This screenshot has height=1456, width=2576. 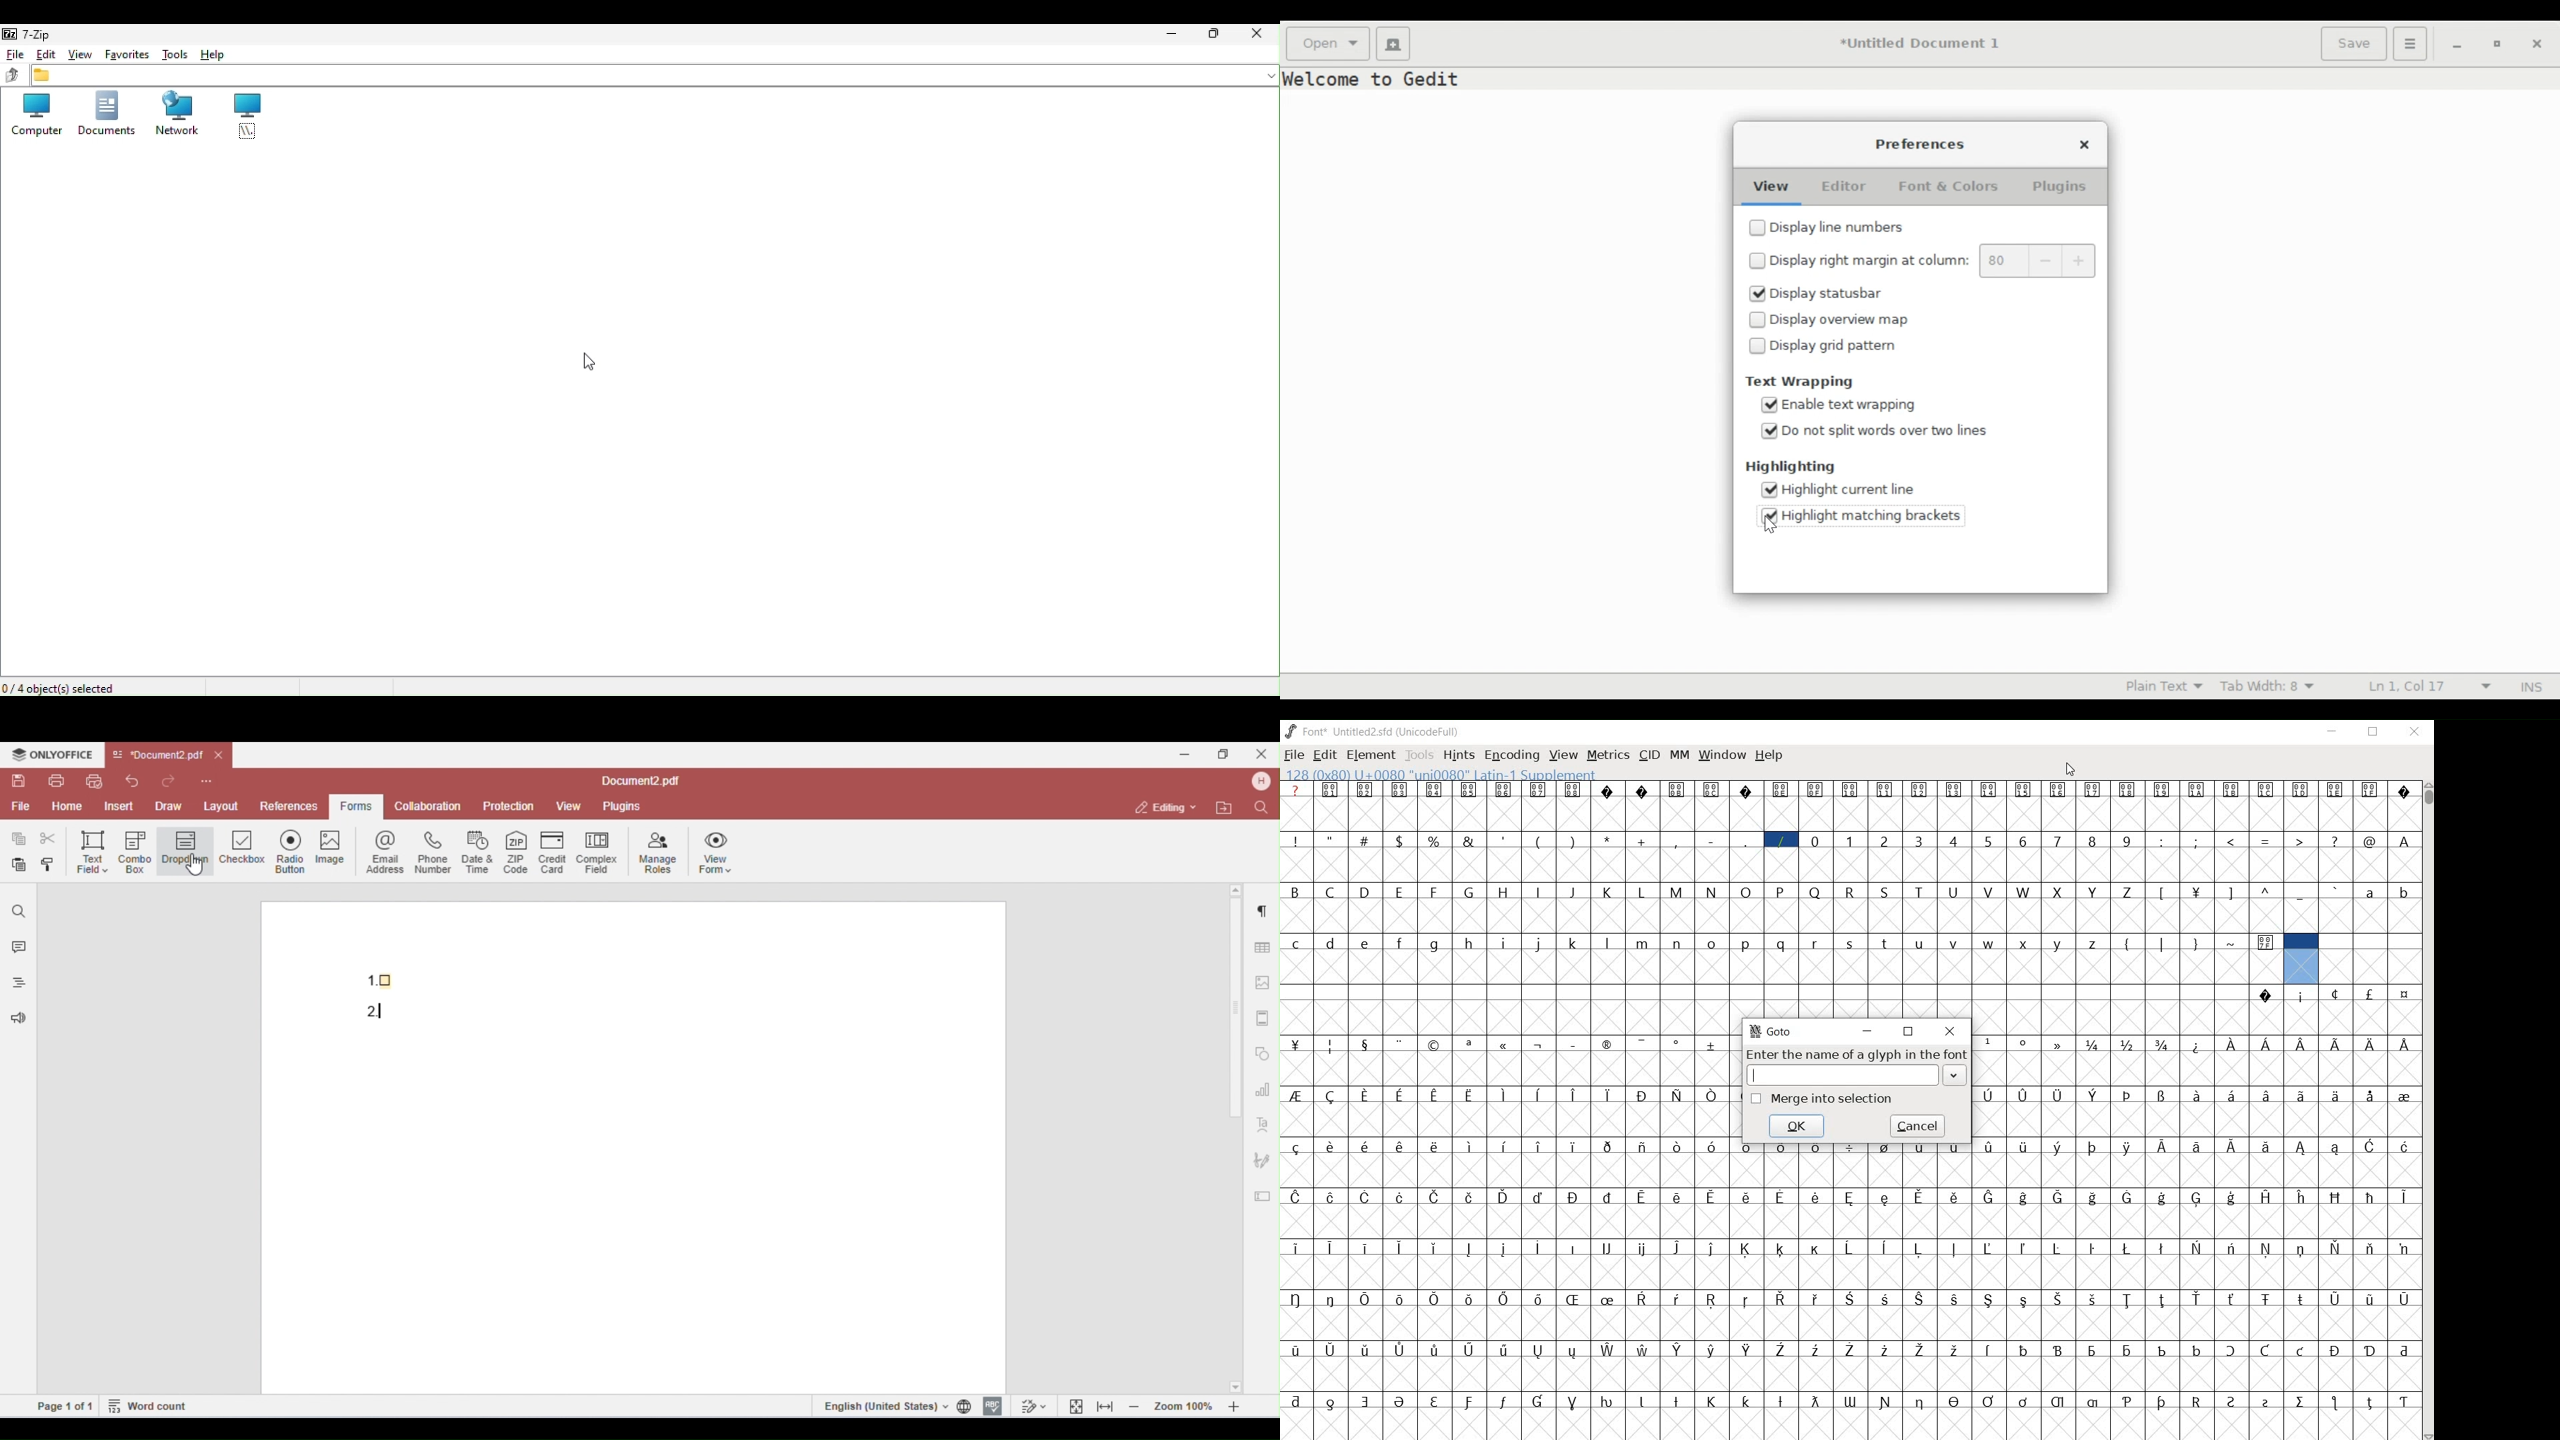 What do you see at coordinates (1644, 840) in the screenshot?
I see `+` at bounding box center [1644, 840].